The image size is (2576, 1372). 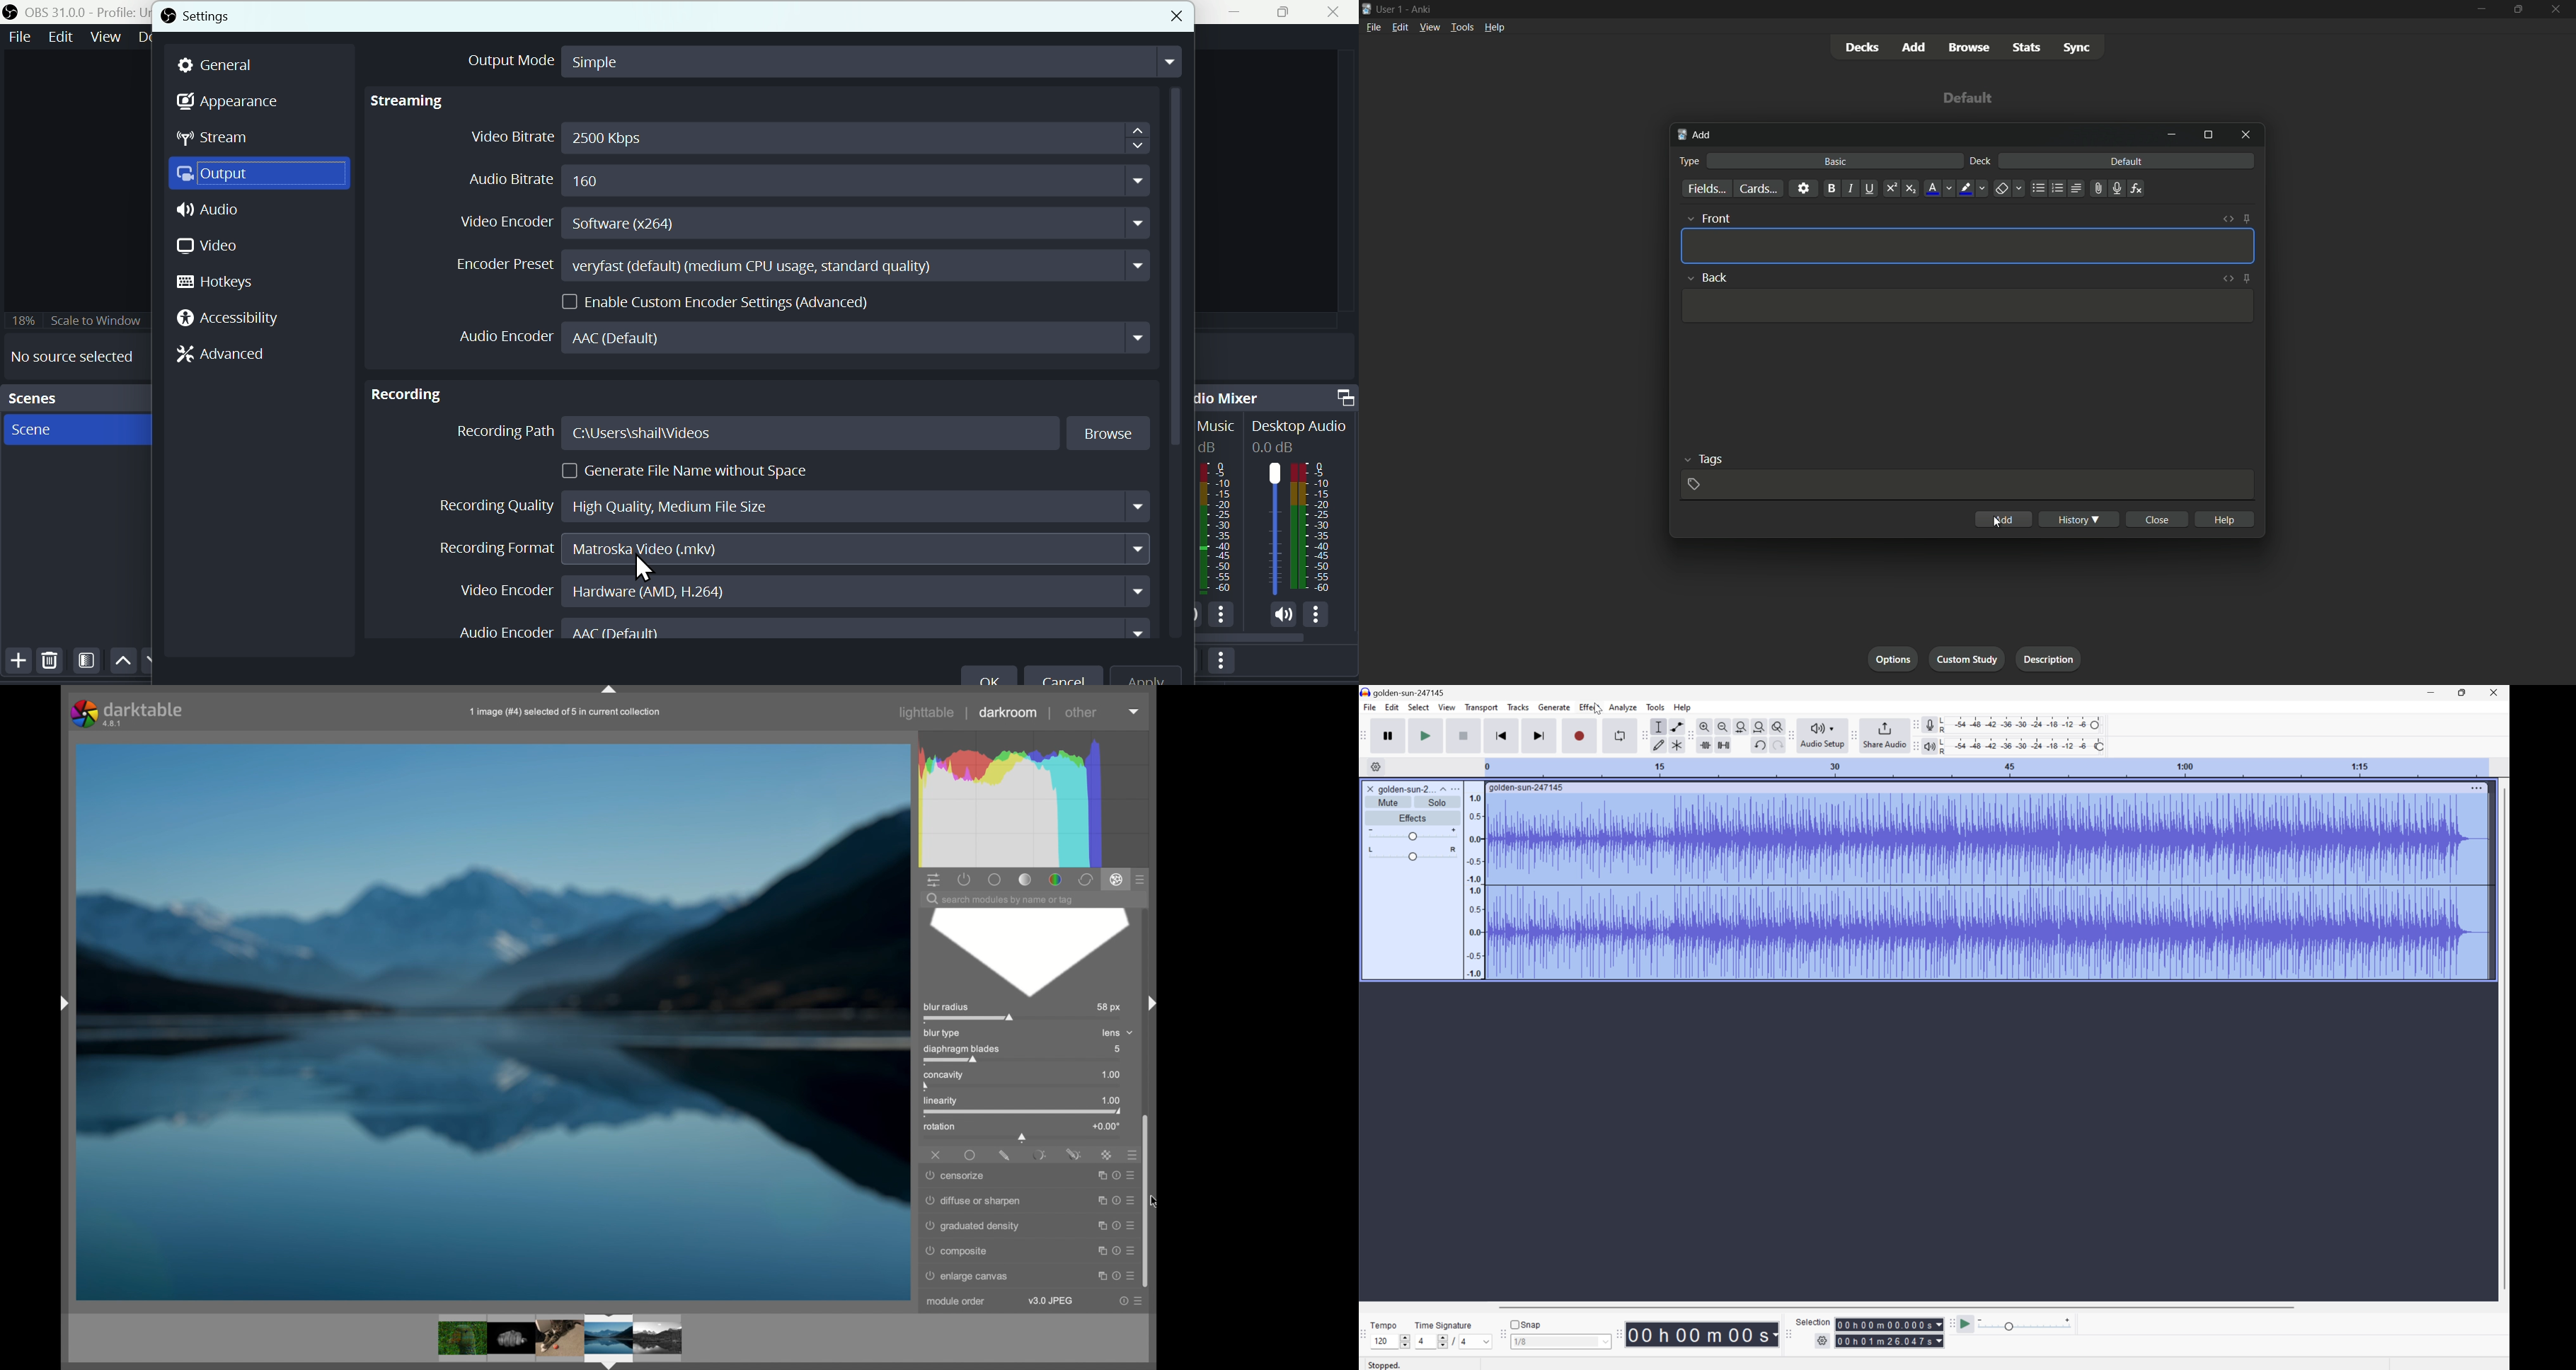 What do you see at coordinates (1391, 735) in the screenshot?
I see `Pause` at bounding box center [1391, 735].